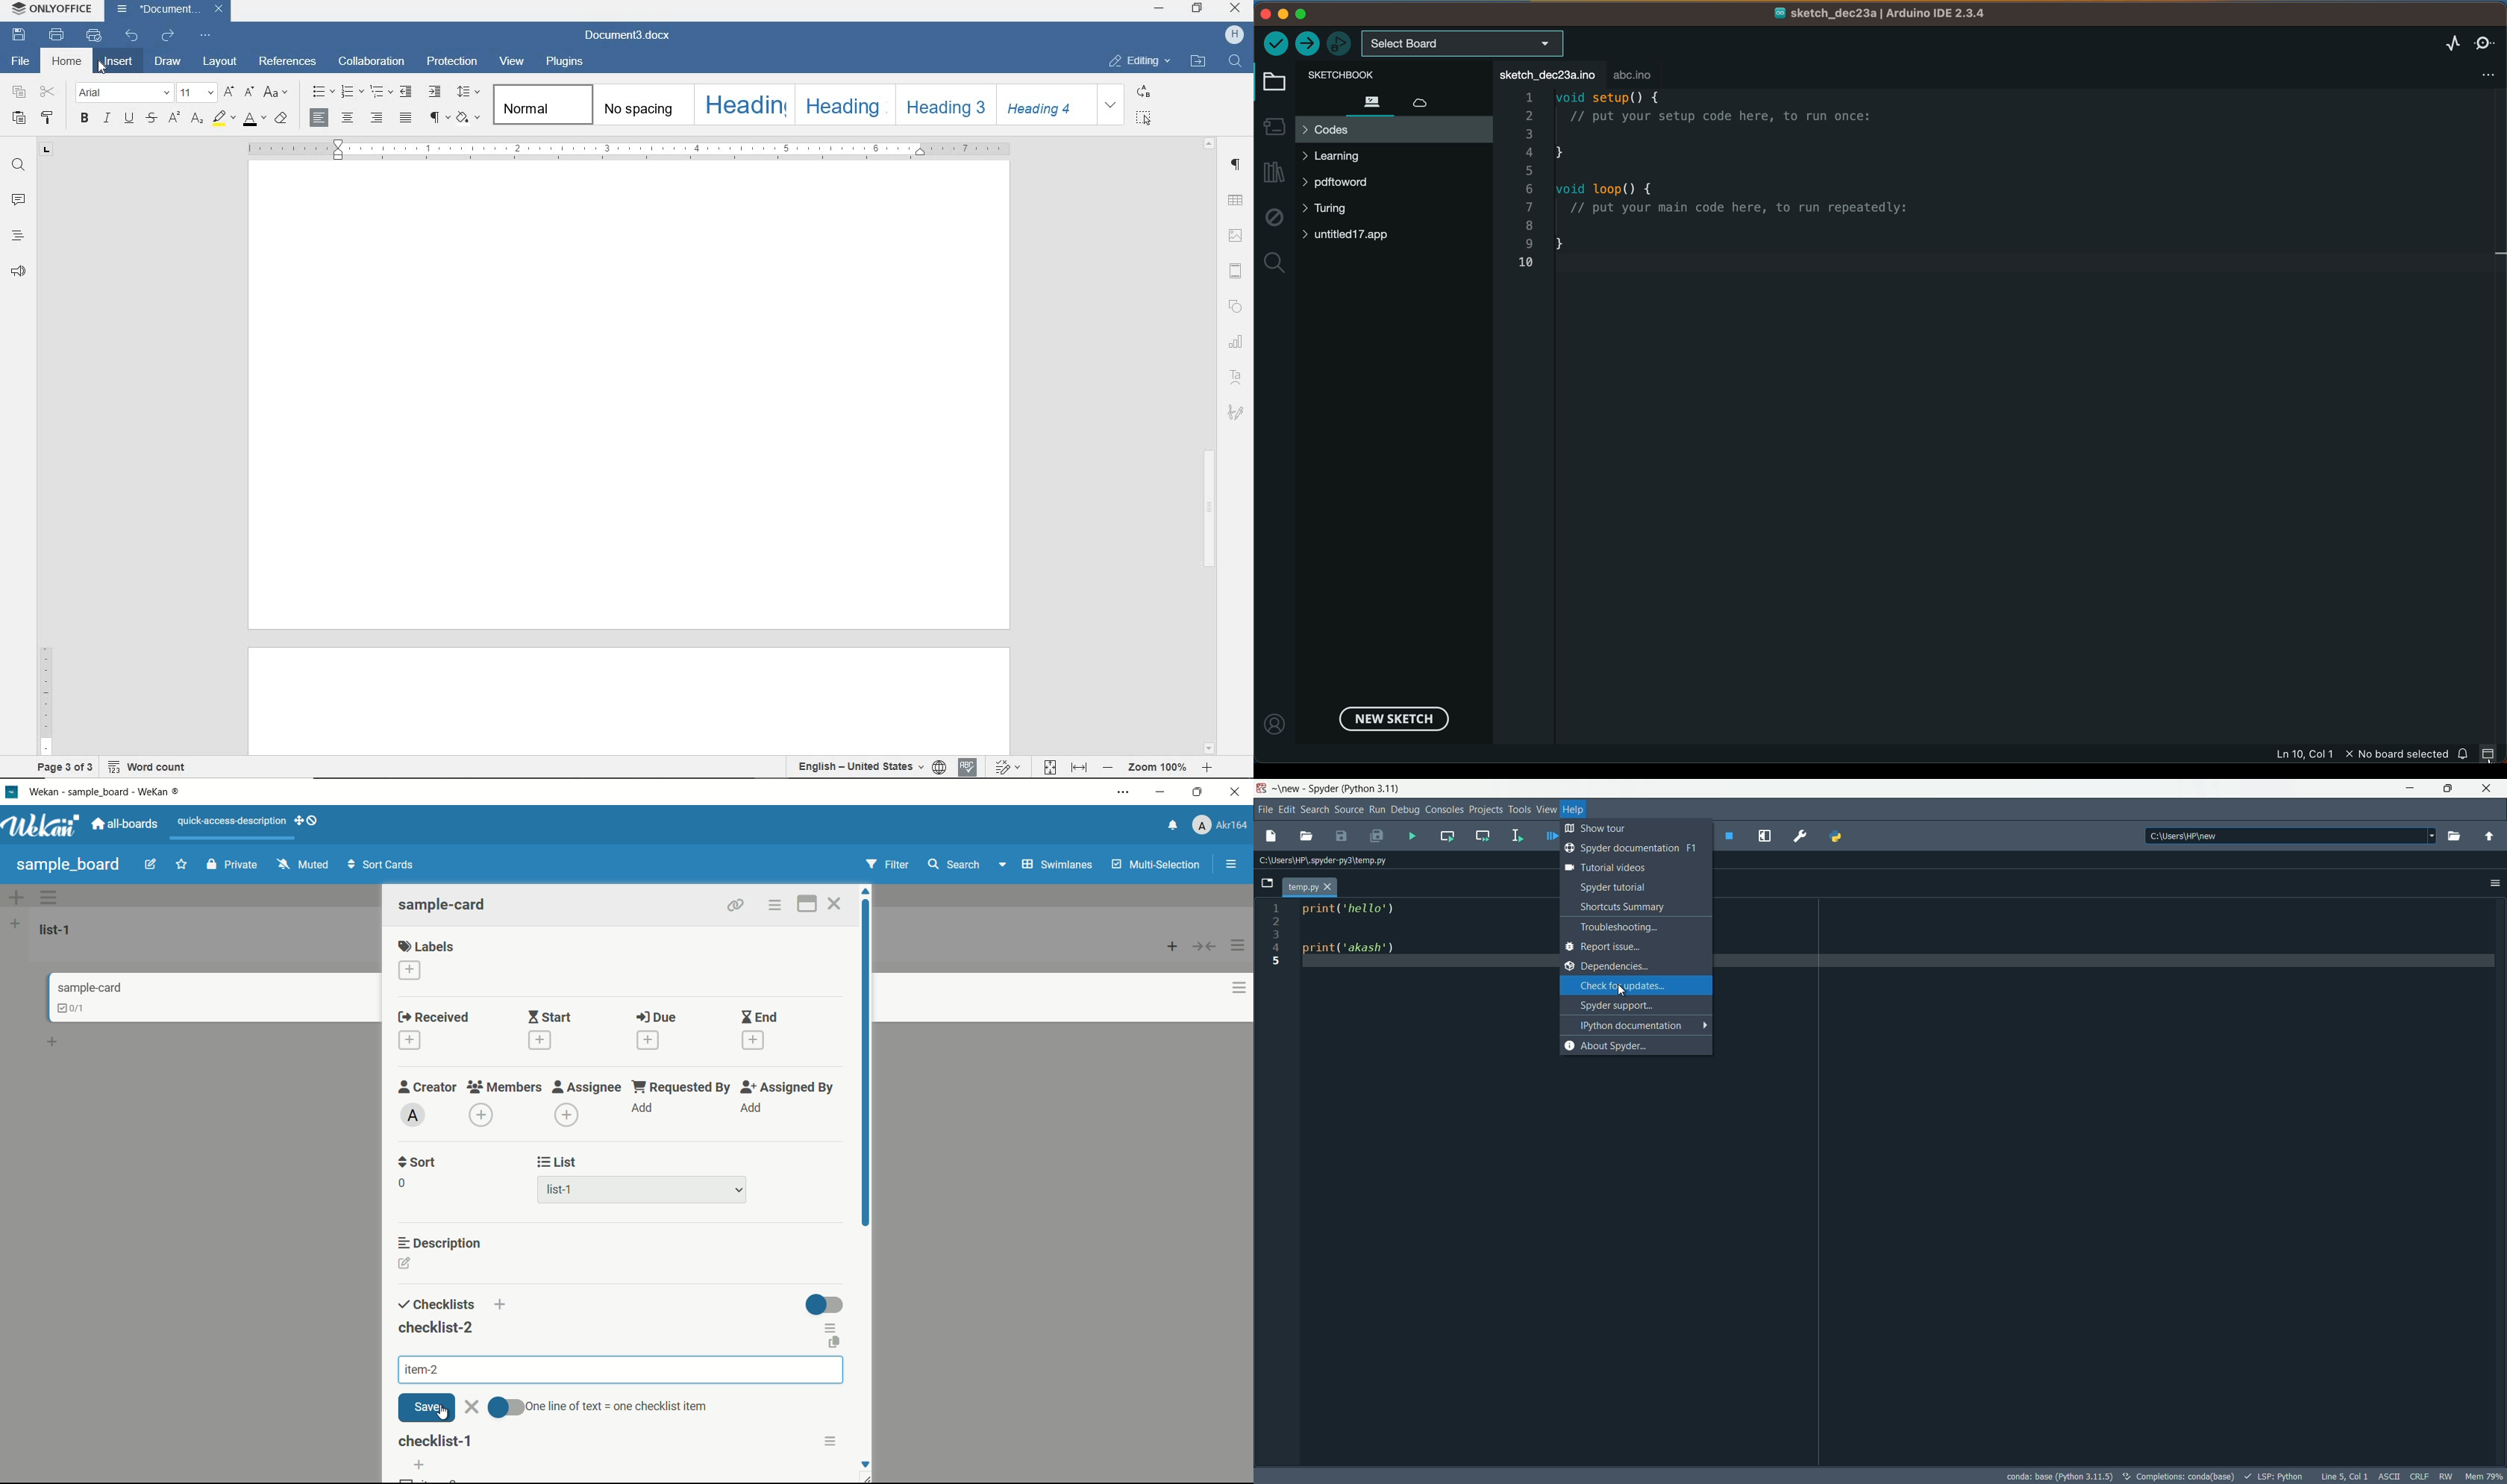 This screenshot has height=1484, width=2520. What do you see at coordinates (1208, 445) in the screenshot?
I see `SCROLLBAR` at bounding box center [1208, 445].